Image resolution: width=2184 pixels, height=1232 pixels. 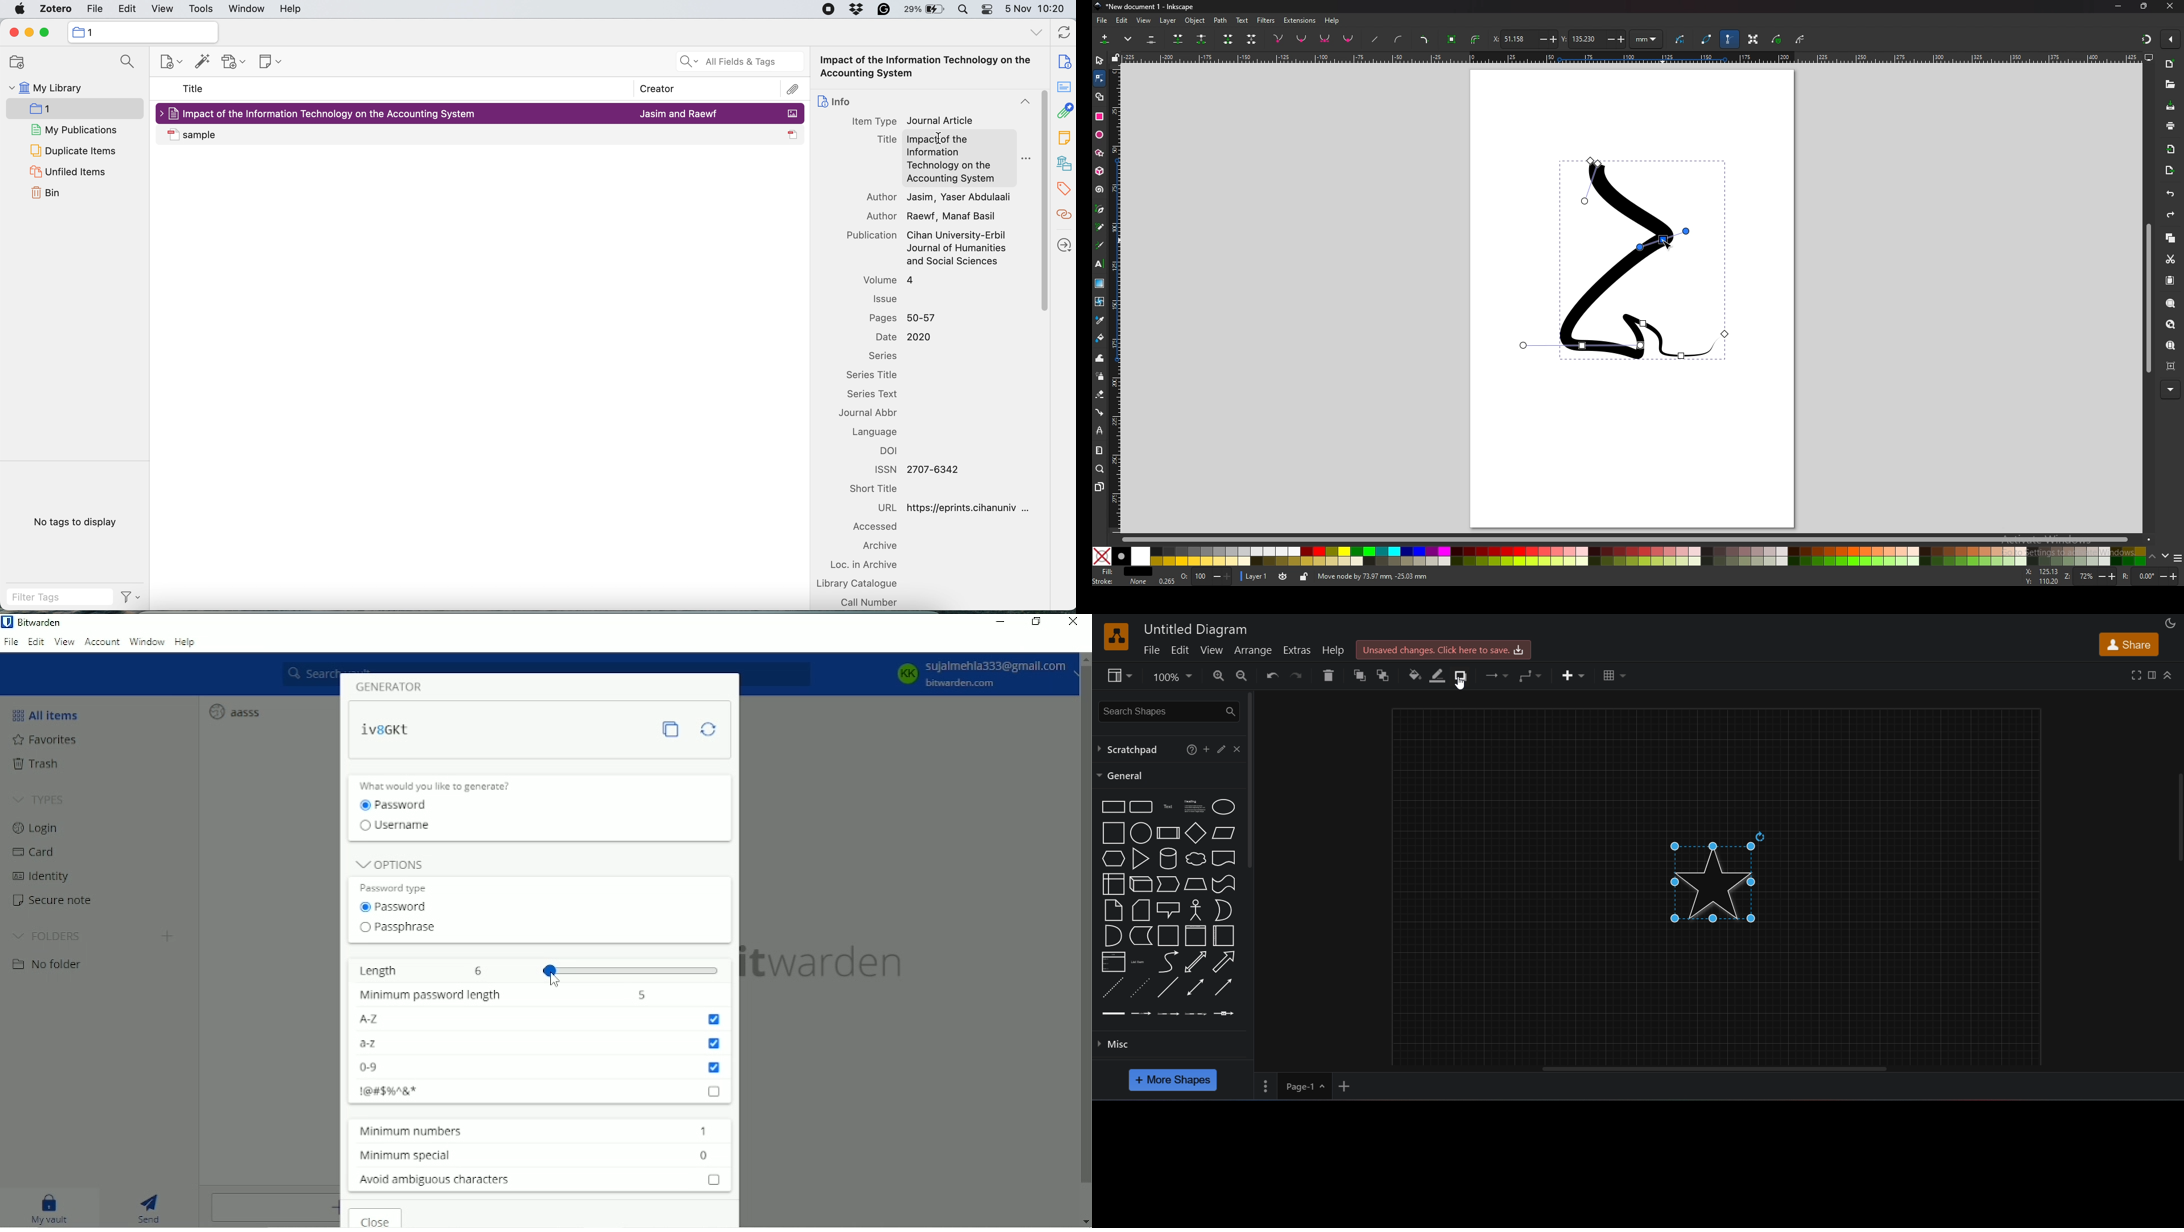 I want to click on Username, so click(x=402, y=828).